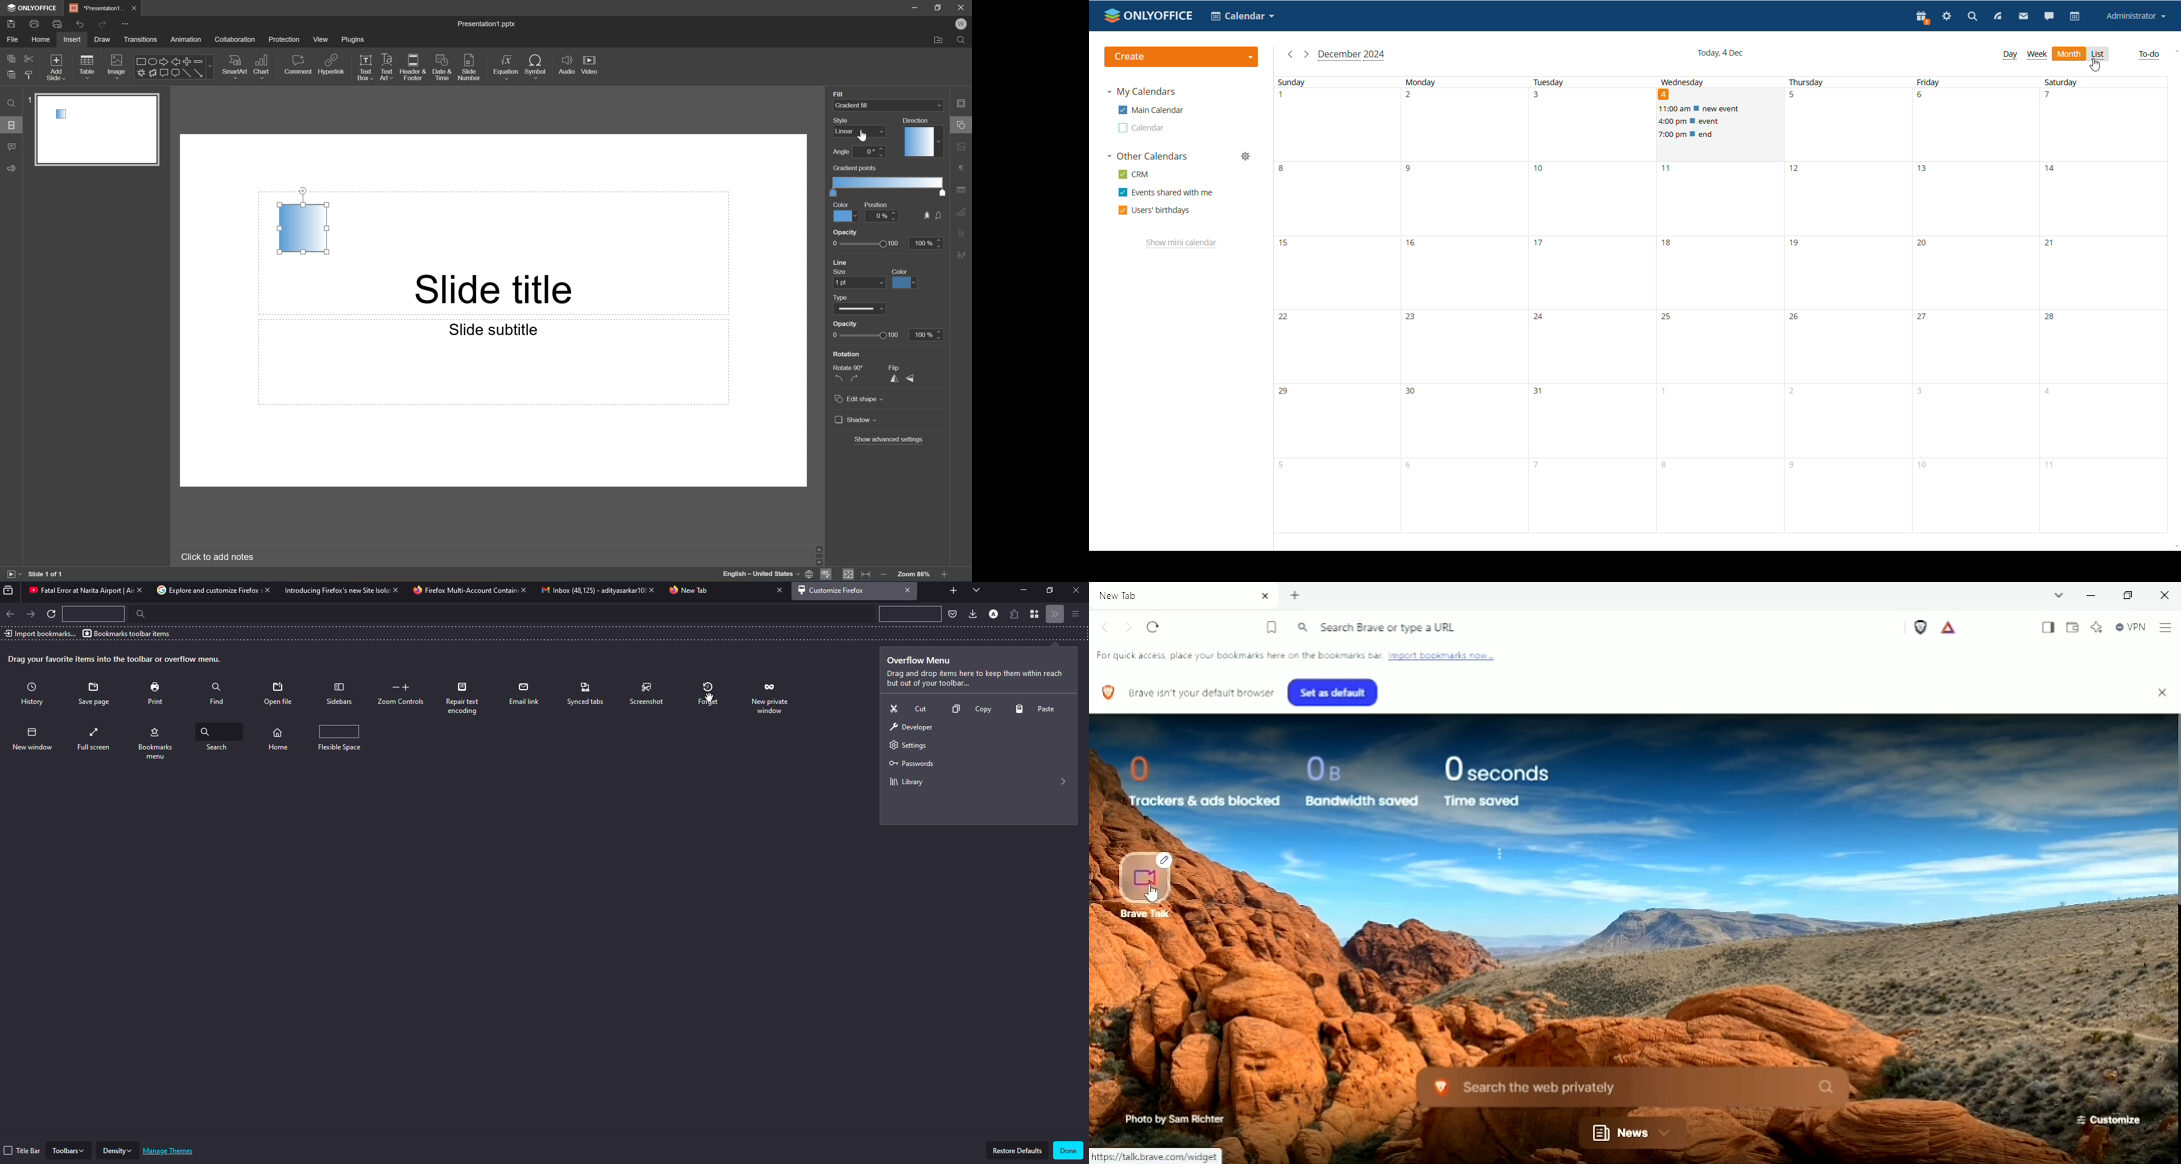 The image size is (2184, 1176). Describe the element at coordinates (975, 679) in the screenshot. I see `info` at that location.